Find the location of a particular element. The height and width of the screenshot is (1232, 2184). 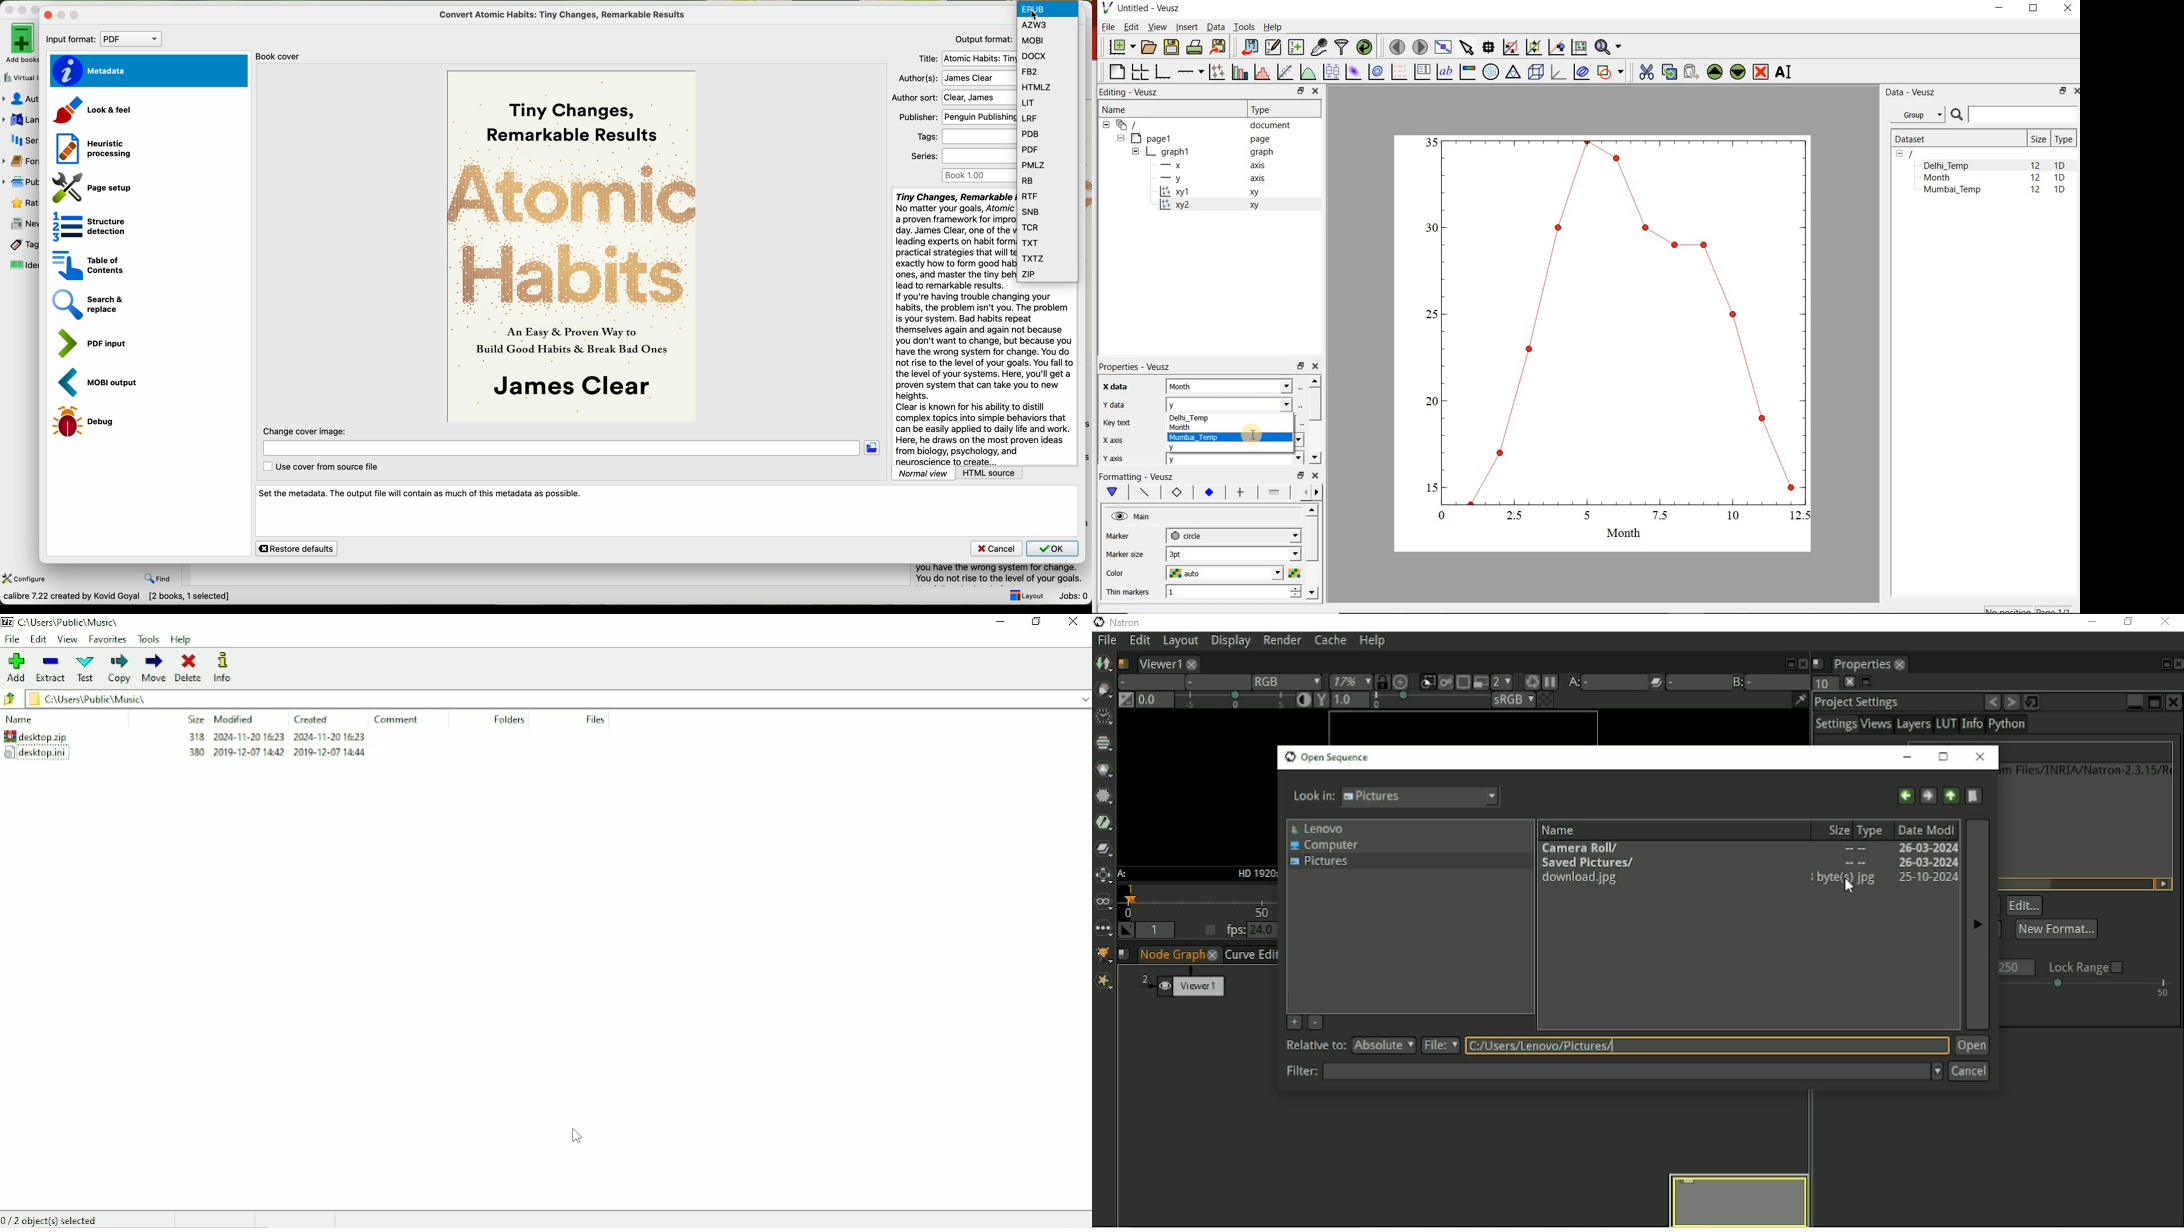

histogram of a dataset is located at coordinates (1261, 72).